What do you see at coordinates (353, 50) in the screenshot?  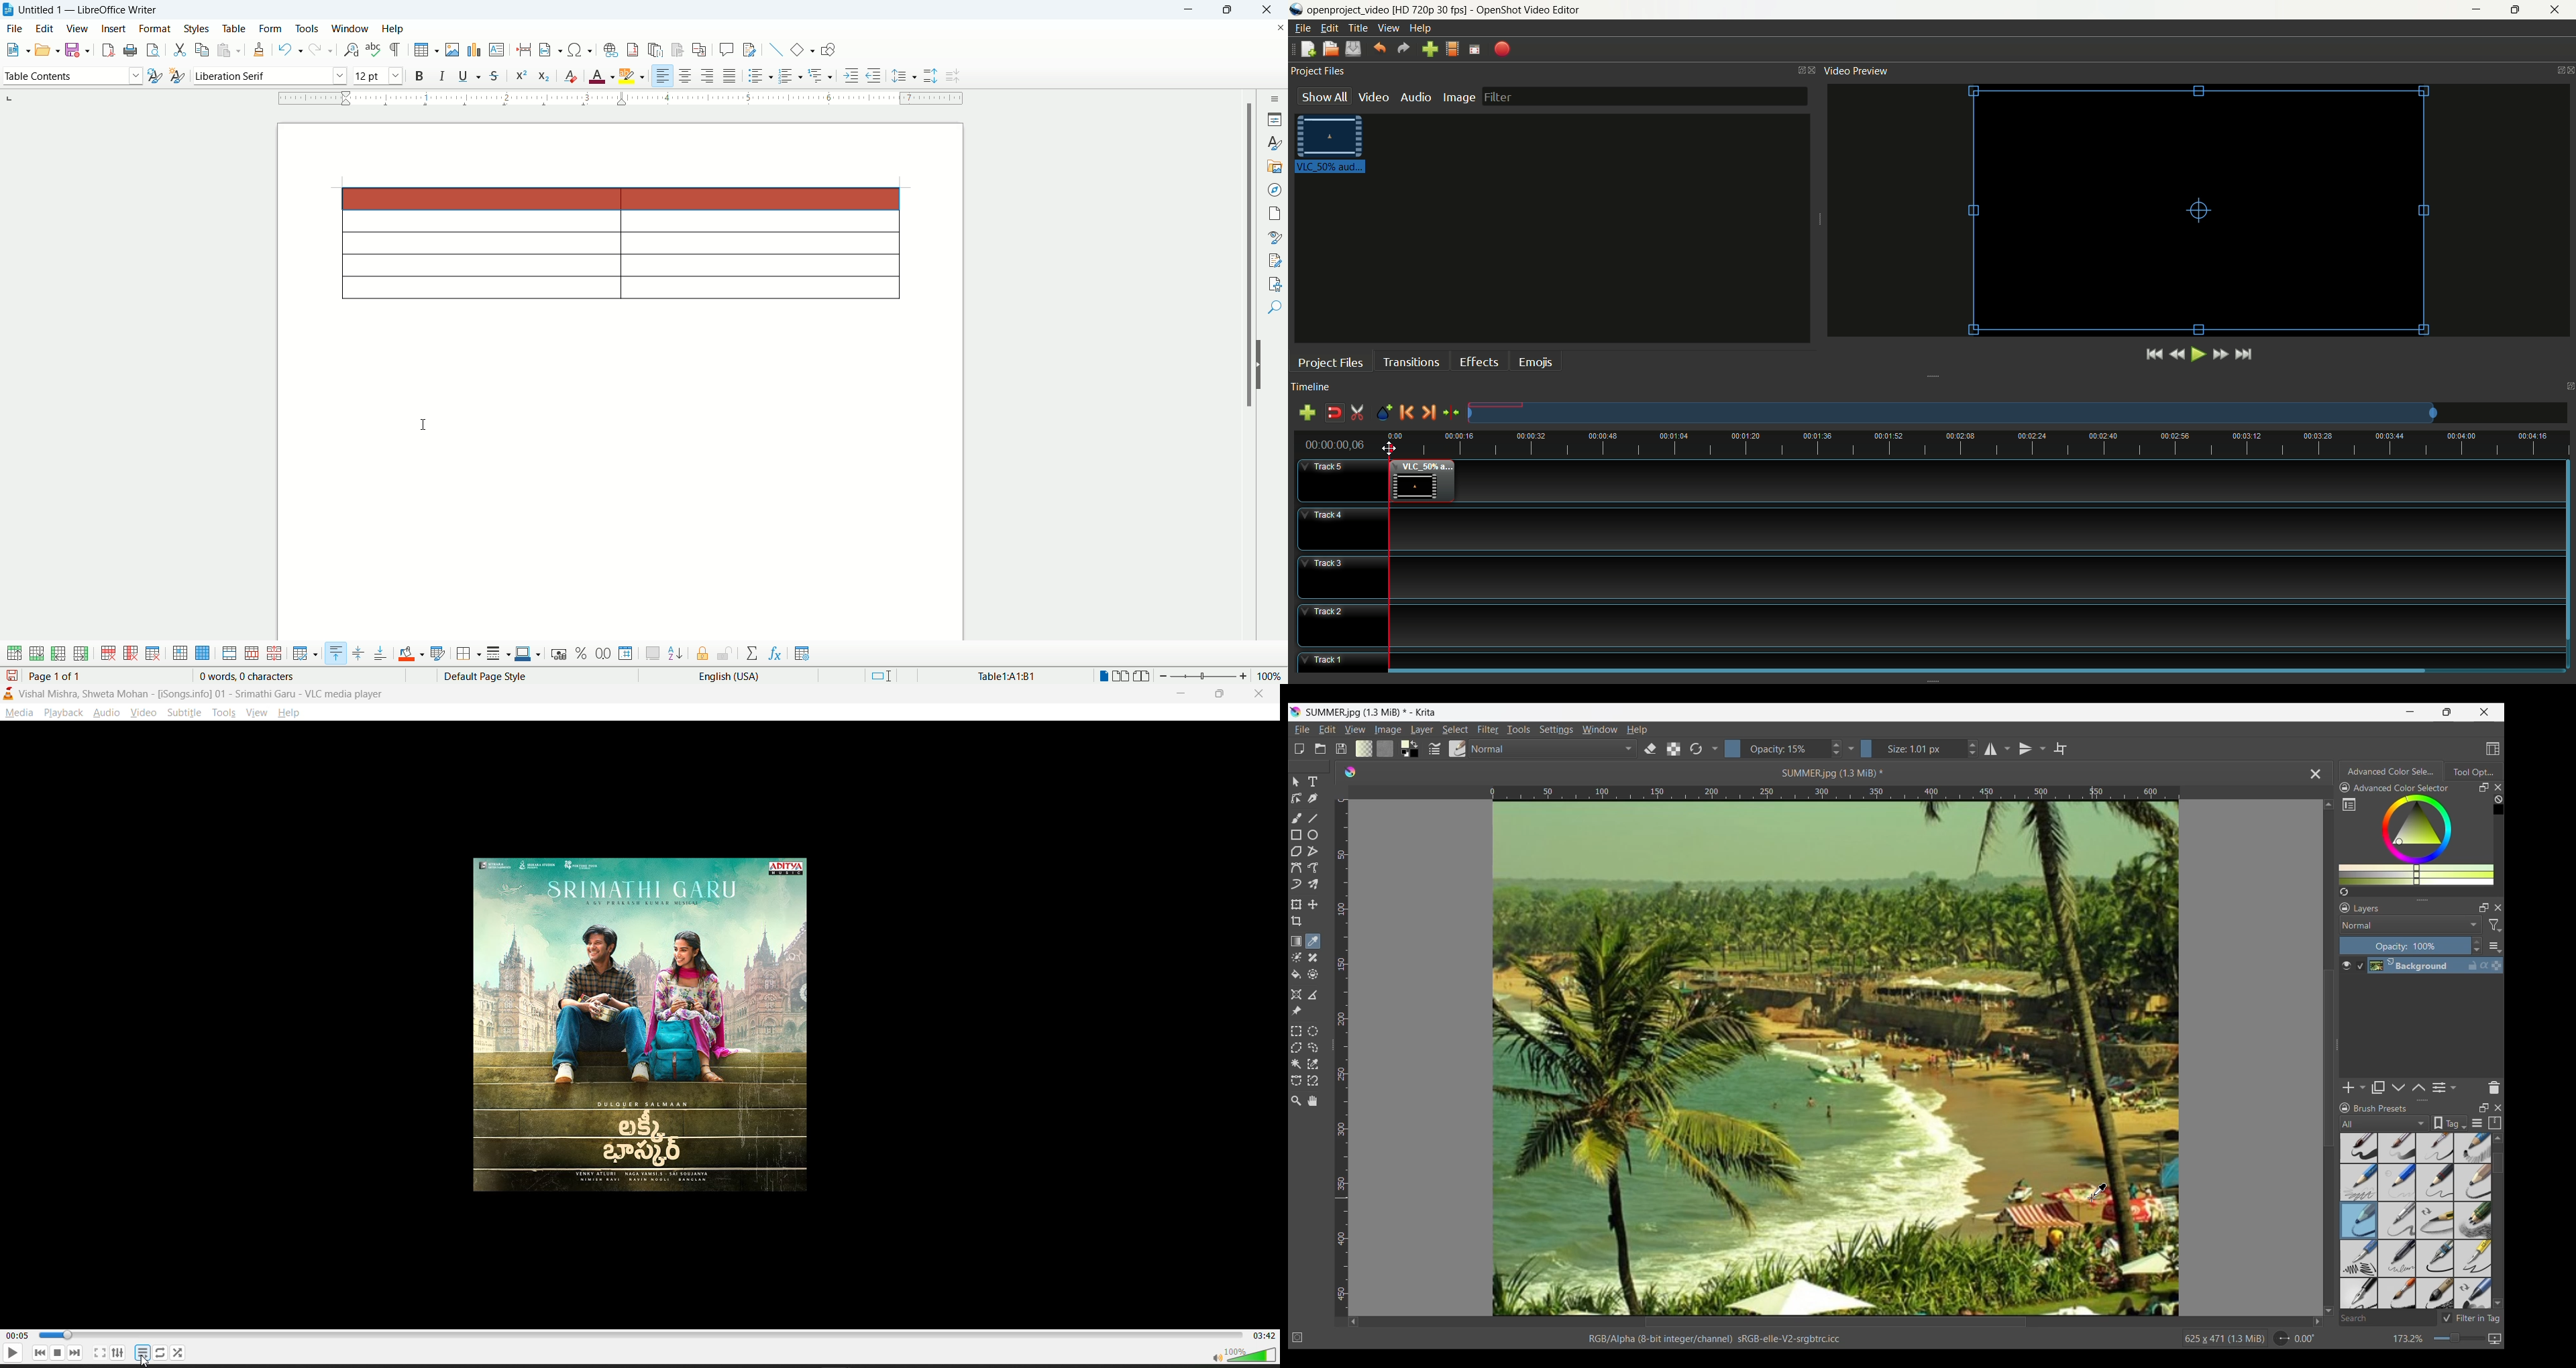 I see `find and replace` at bounding box center [353, 50].